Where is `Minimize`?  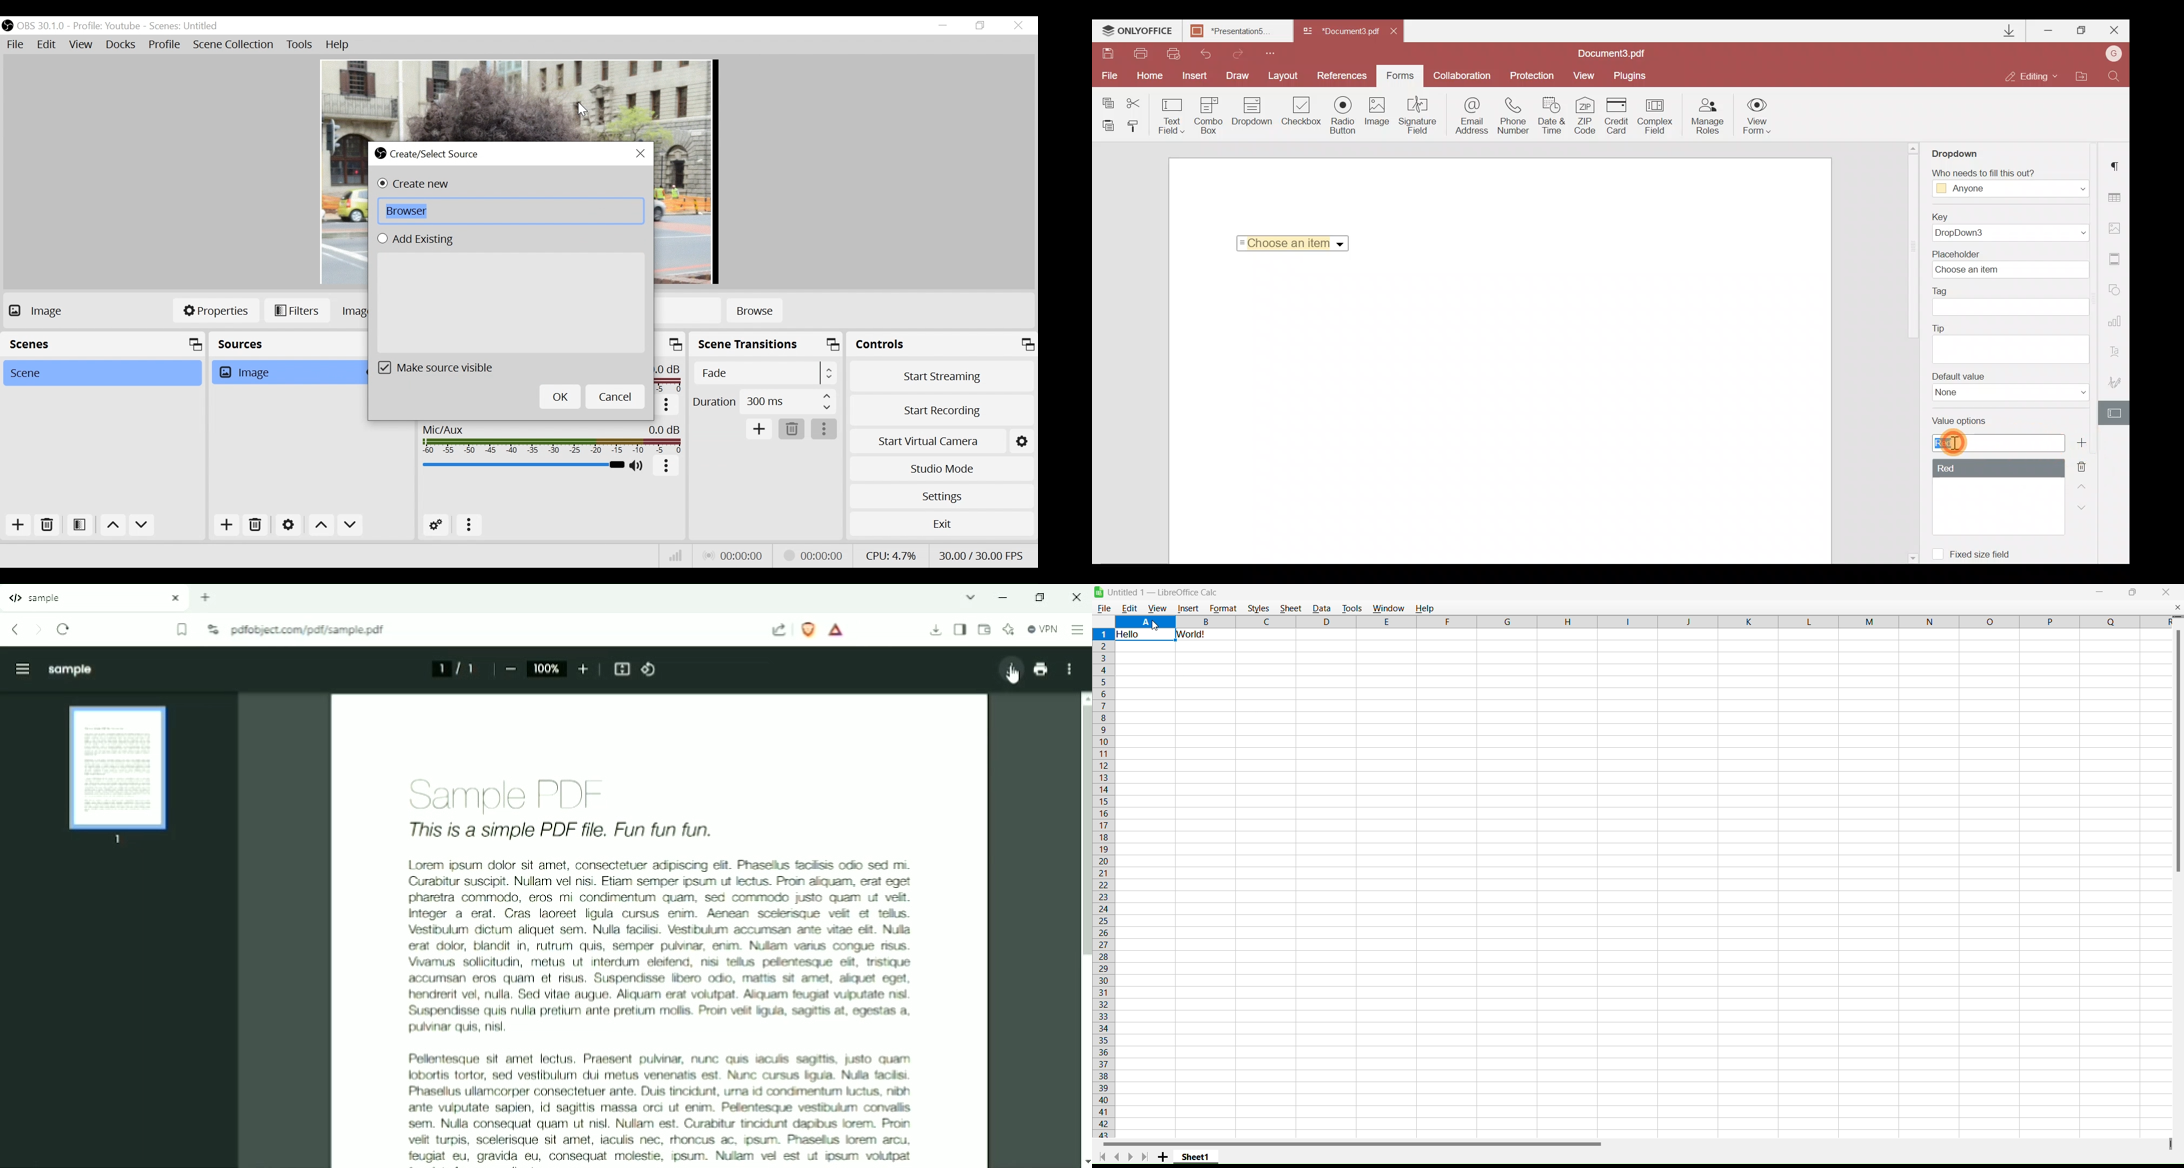 Minimize is located at coordinates (1006, 597).